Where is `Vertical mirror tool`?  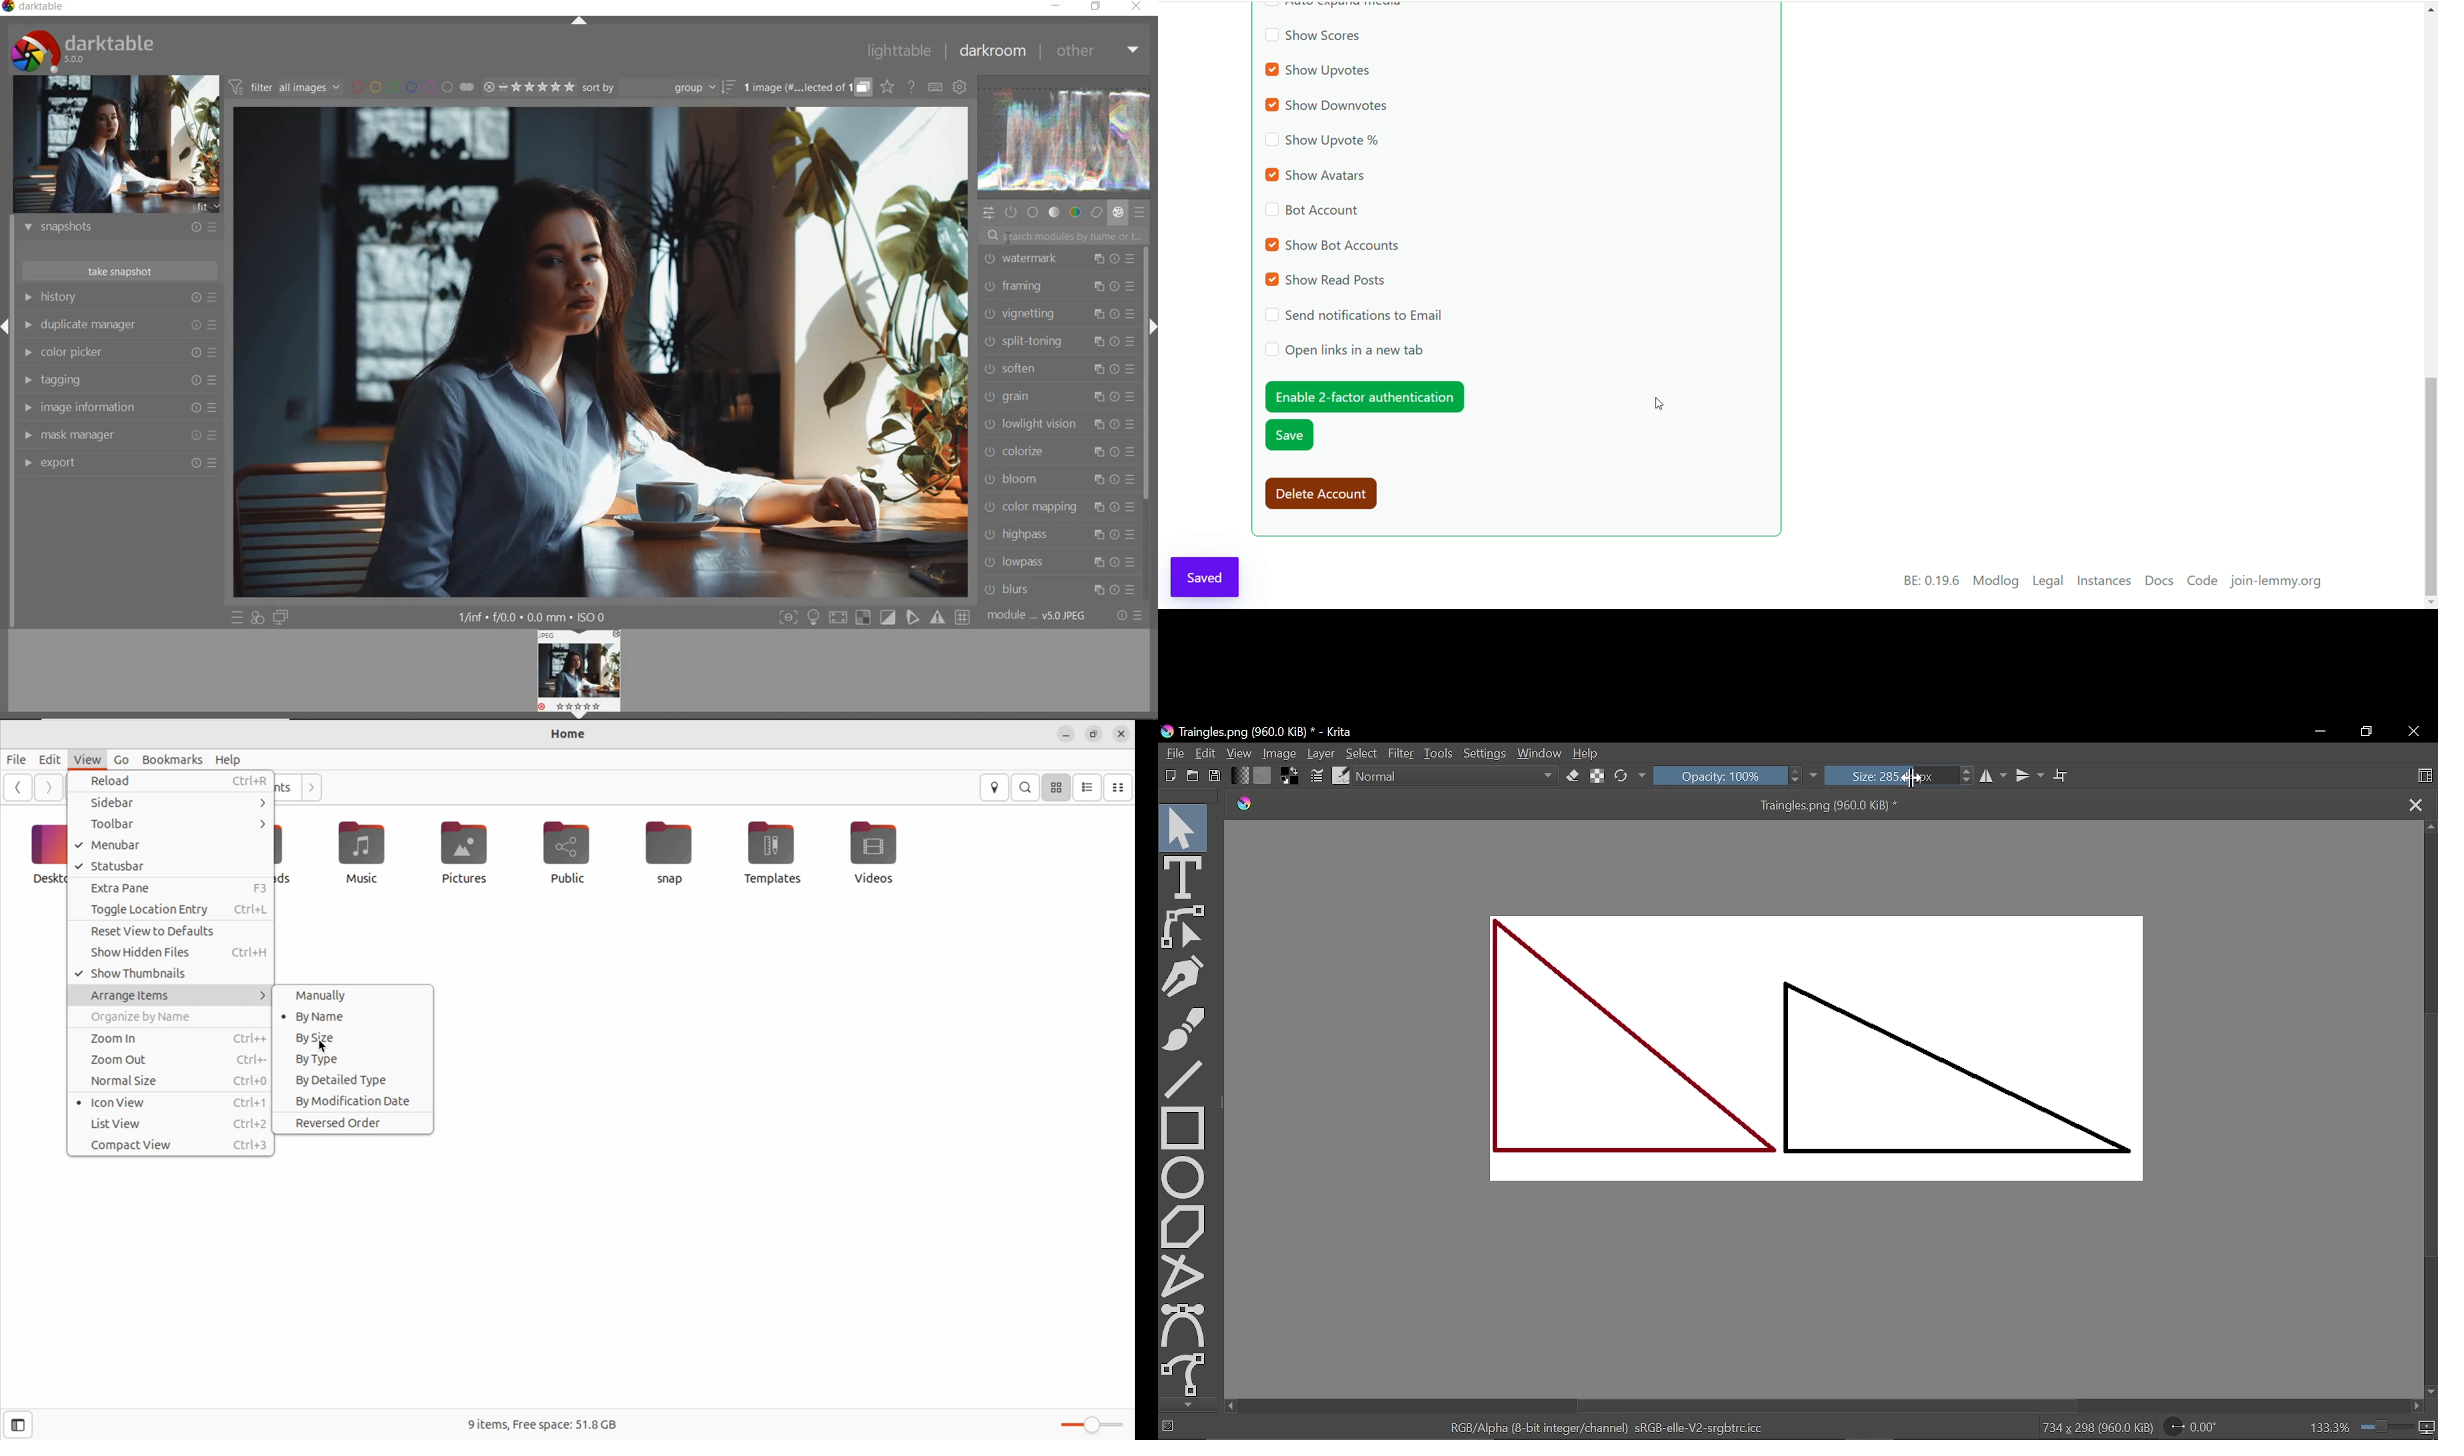 Vertical mirror tool is located at coordinates (2031, 777).